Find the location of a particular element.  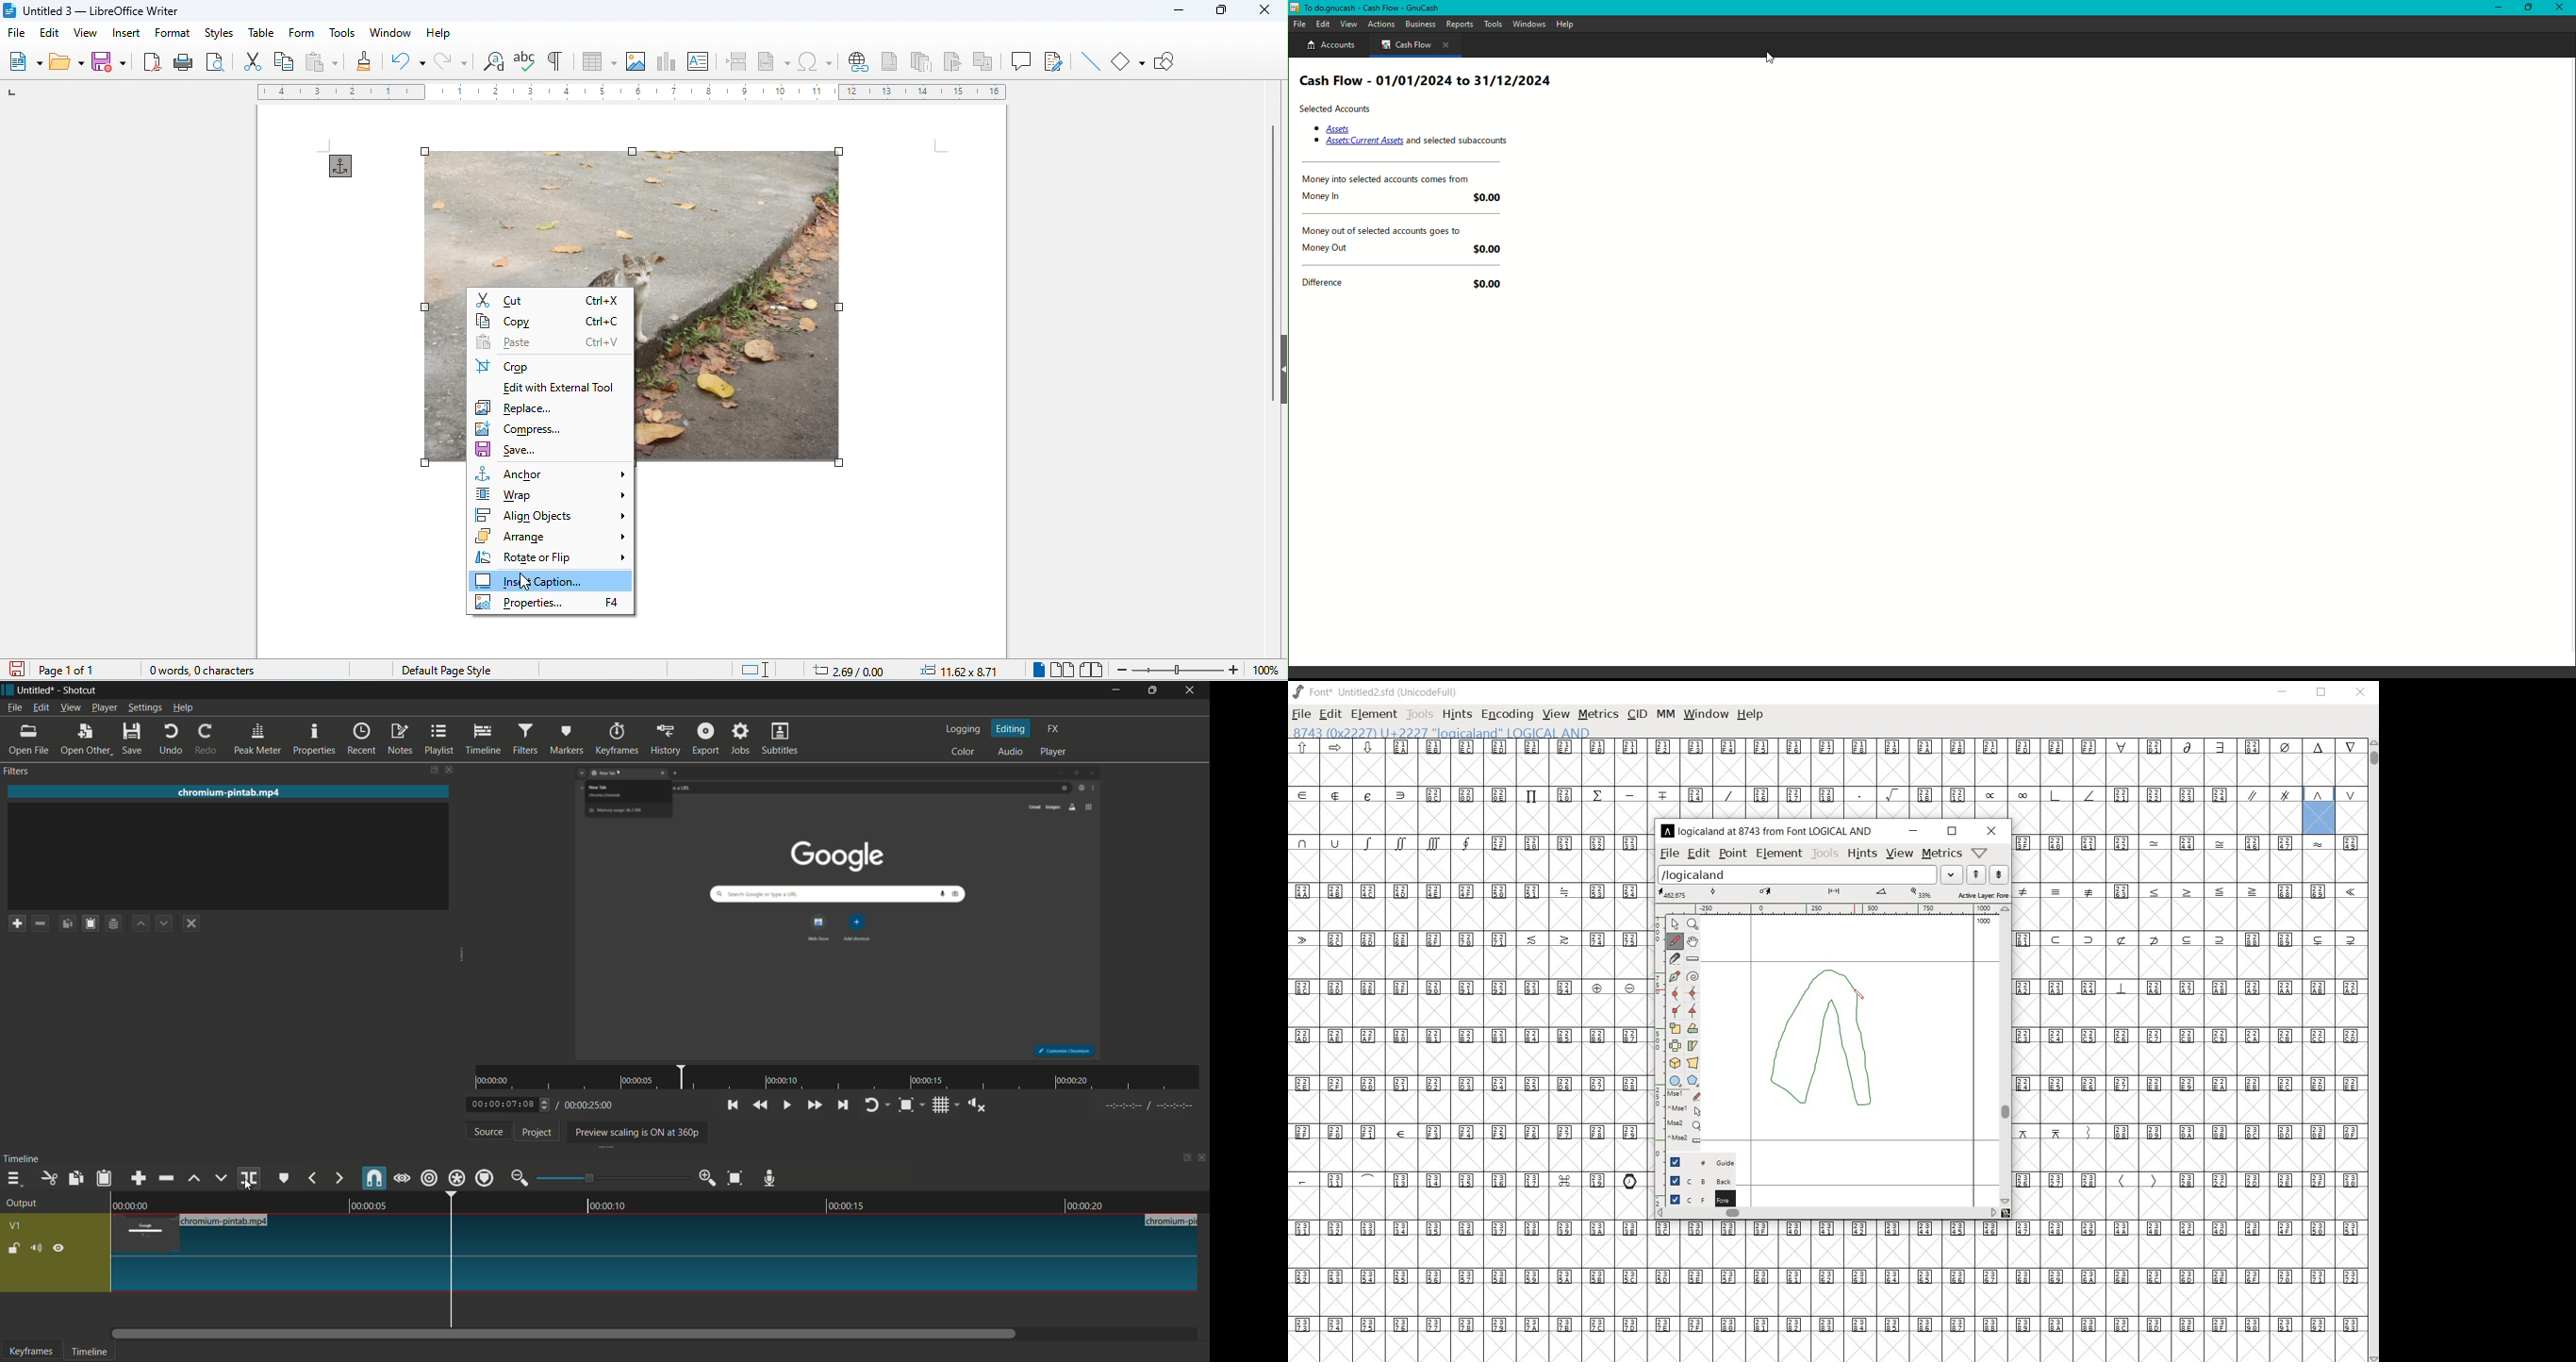

paste is located at coordinates (322, 61).